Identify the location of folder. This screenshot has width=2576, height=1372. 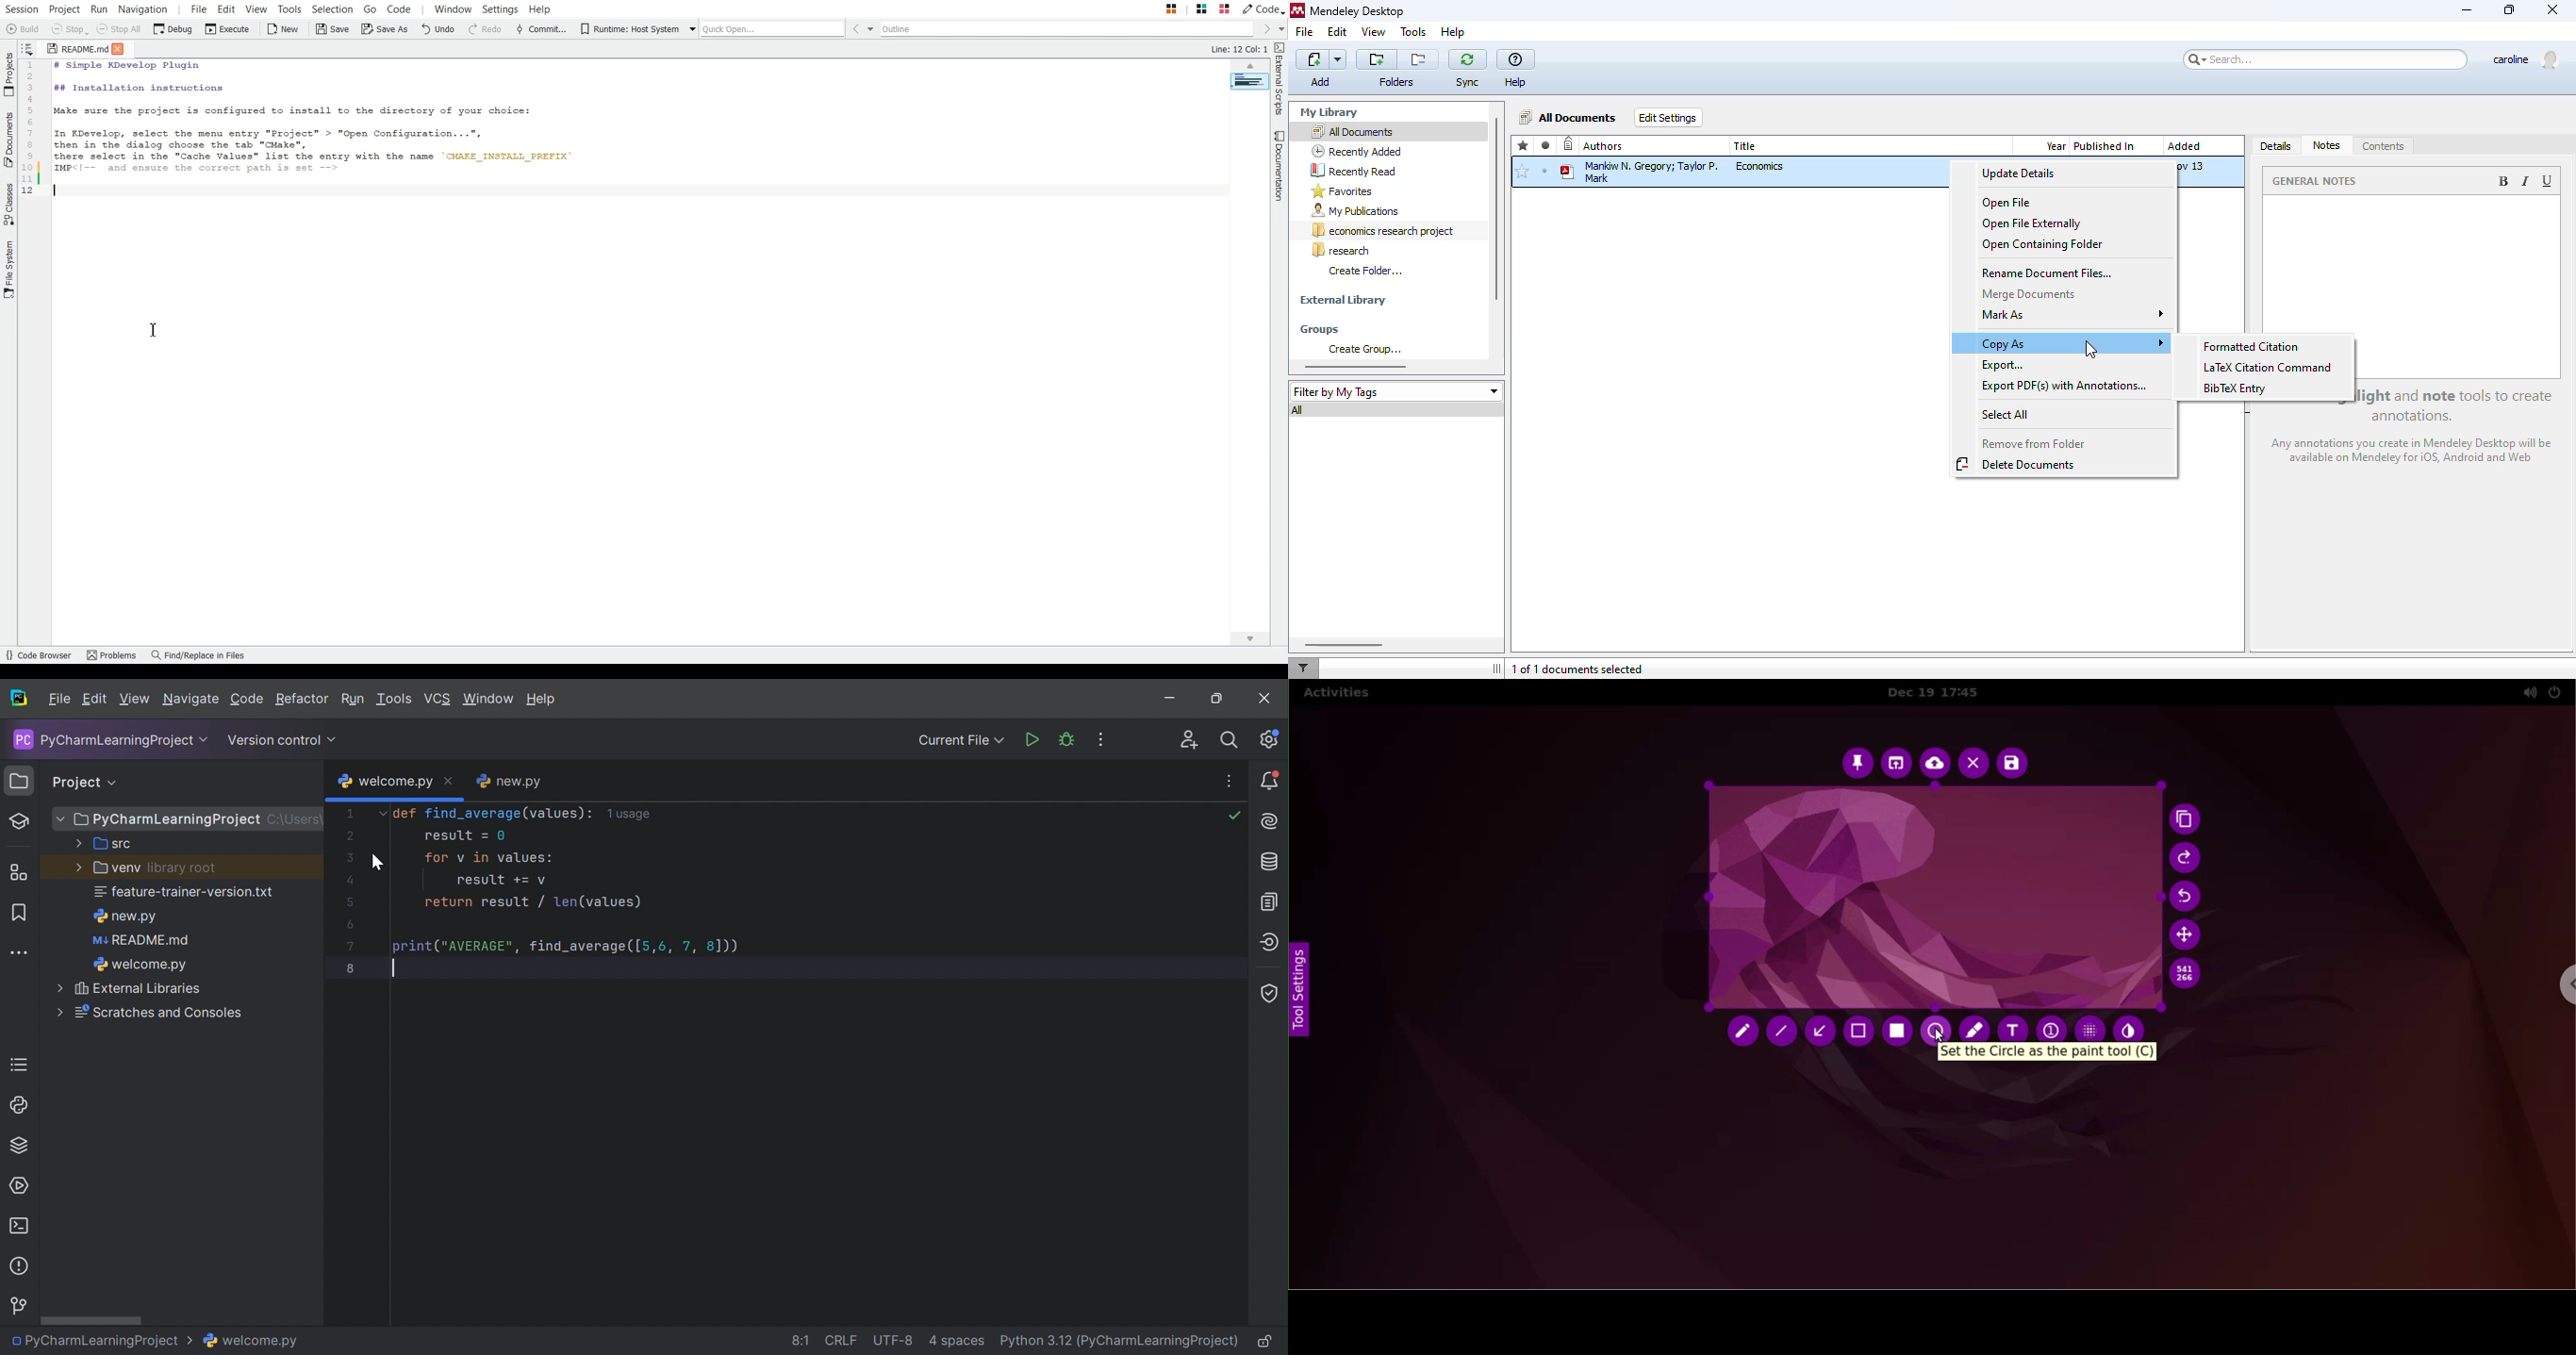
(1395, 82).